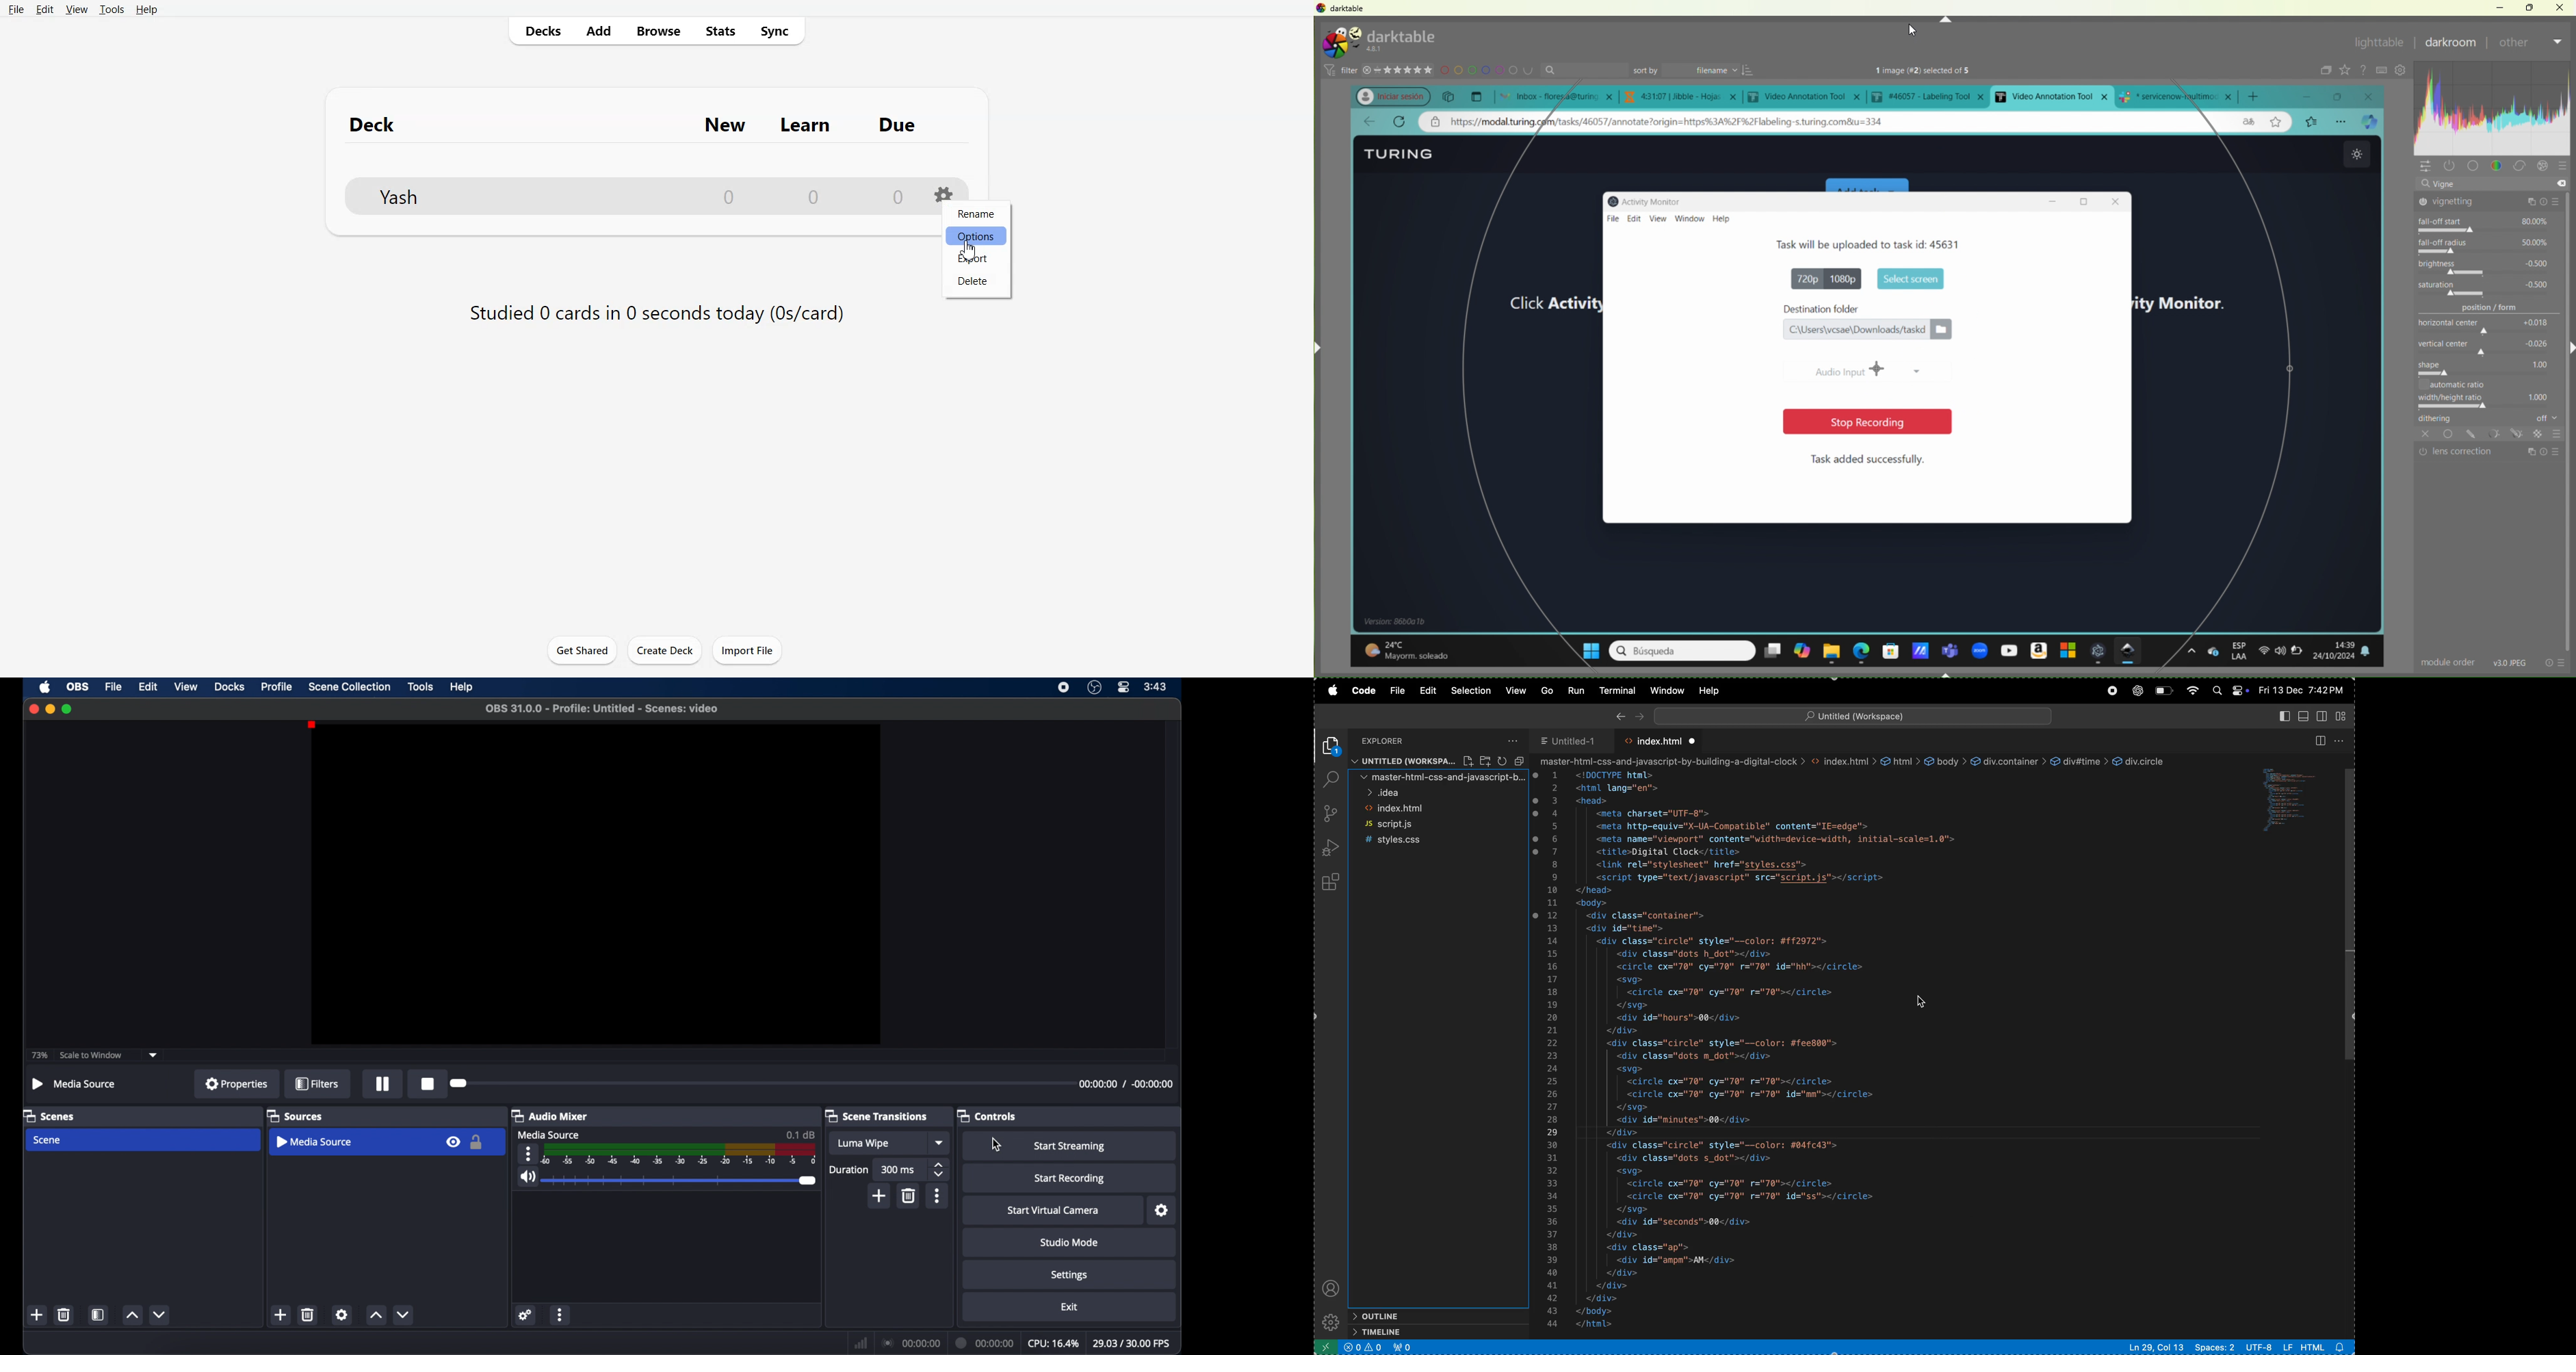  Describe the element at coordinates (1693, 69) in the screenshot. I see `sort by` at that location.